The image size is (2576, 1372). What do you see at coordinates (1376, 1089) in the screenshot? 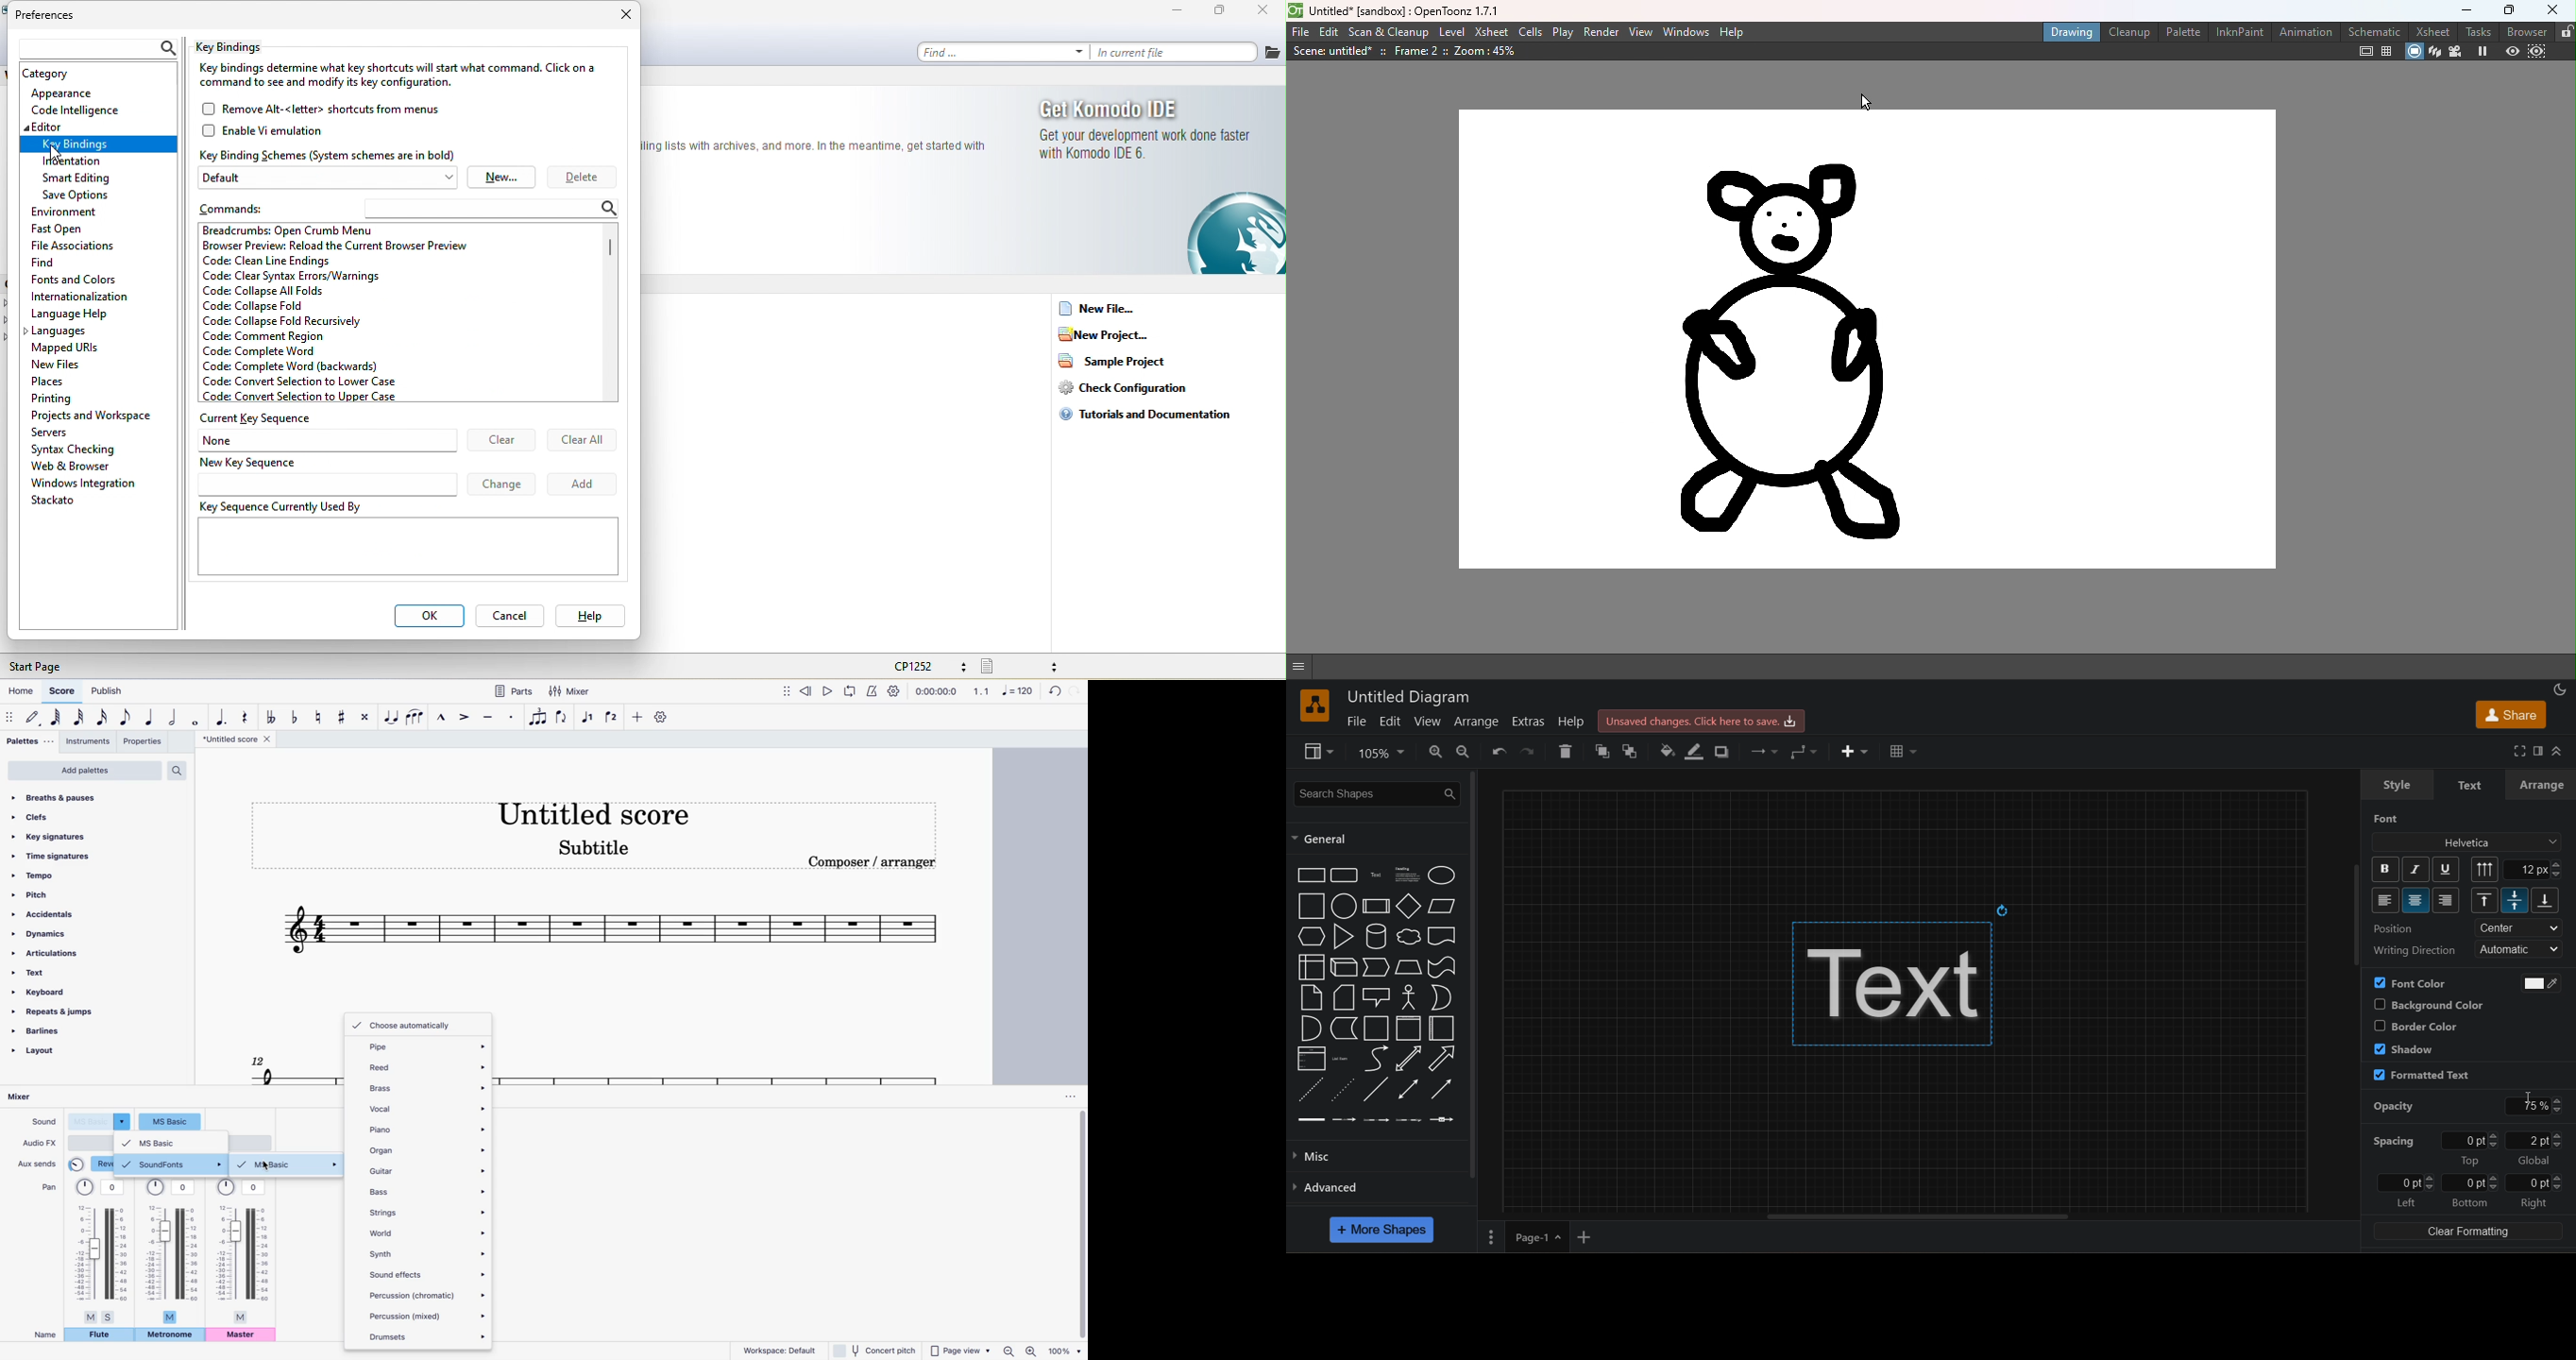
I see `line` at bounding box center [1376, 1089].